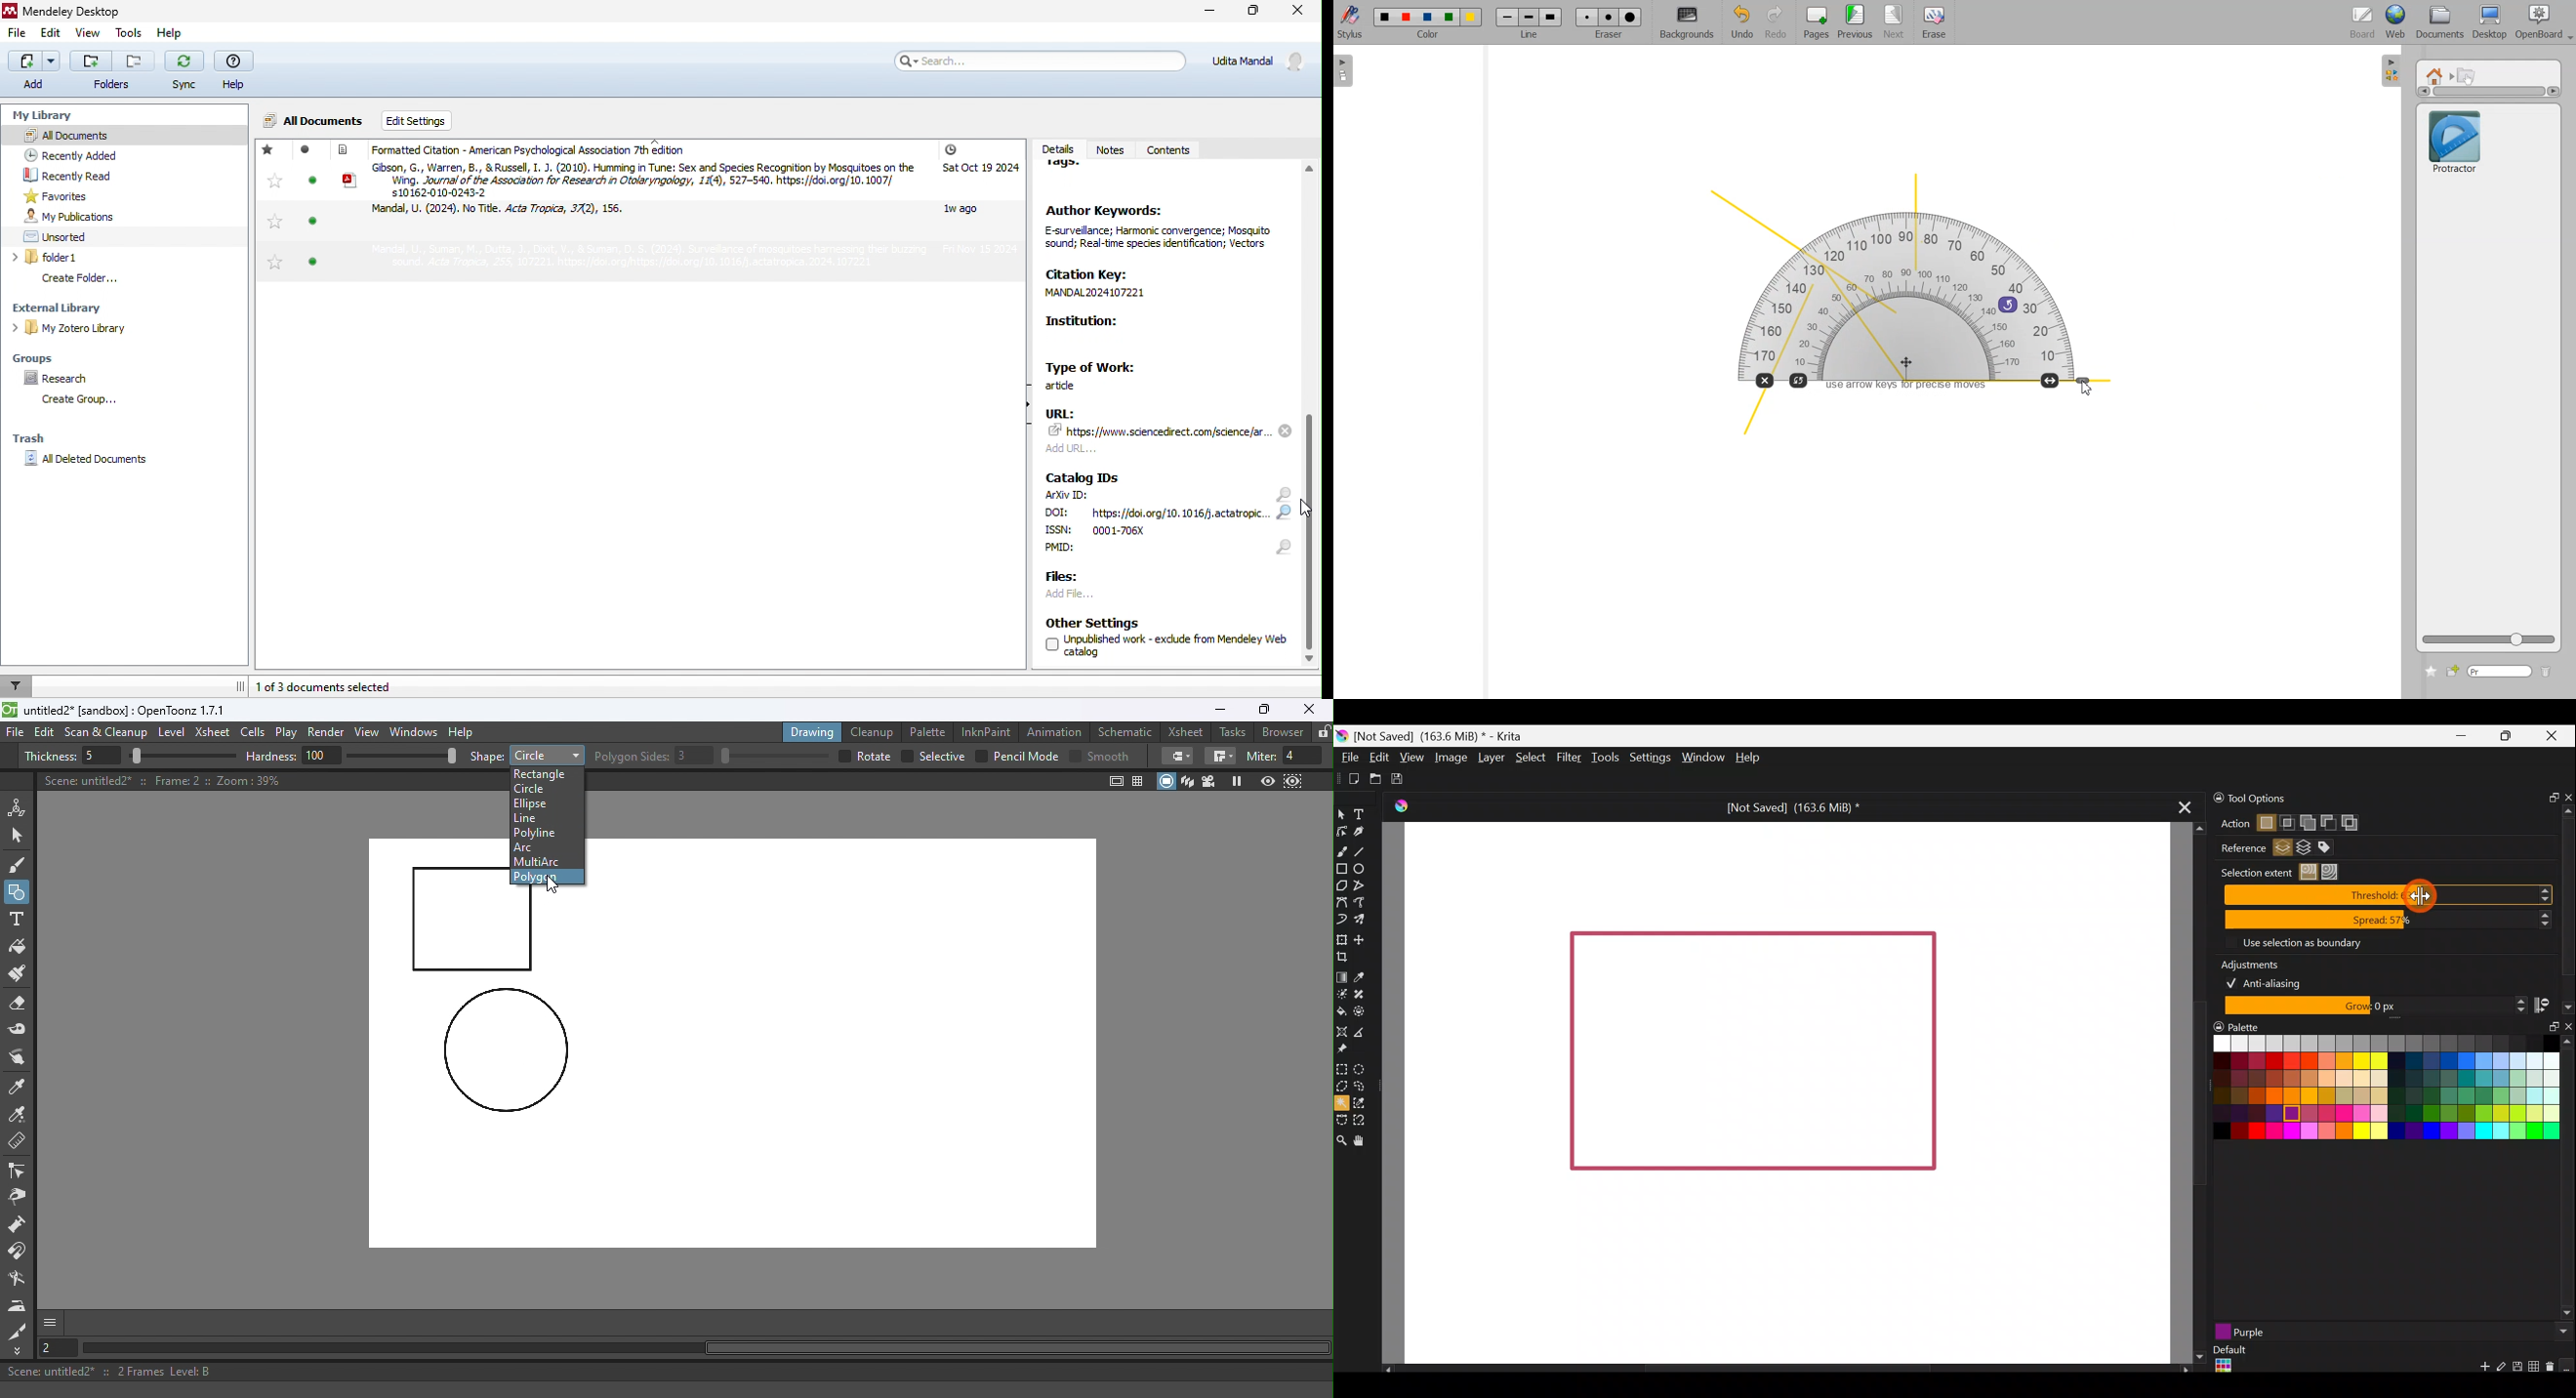 Image resolution: width=2576 pixels, height=1400 pixels. Describe the element at coordinates (1075, 755) in the screenshot. I see `Checkbox ` at that location.